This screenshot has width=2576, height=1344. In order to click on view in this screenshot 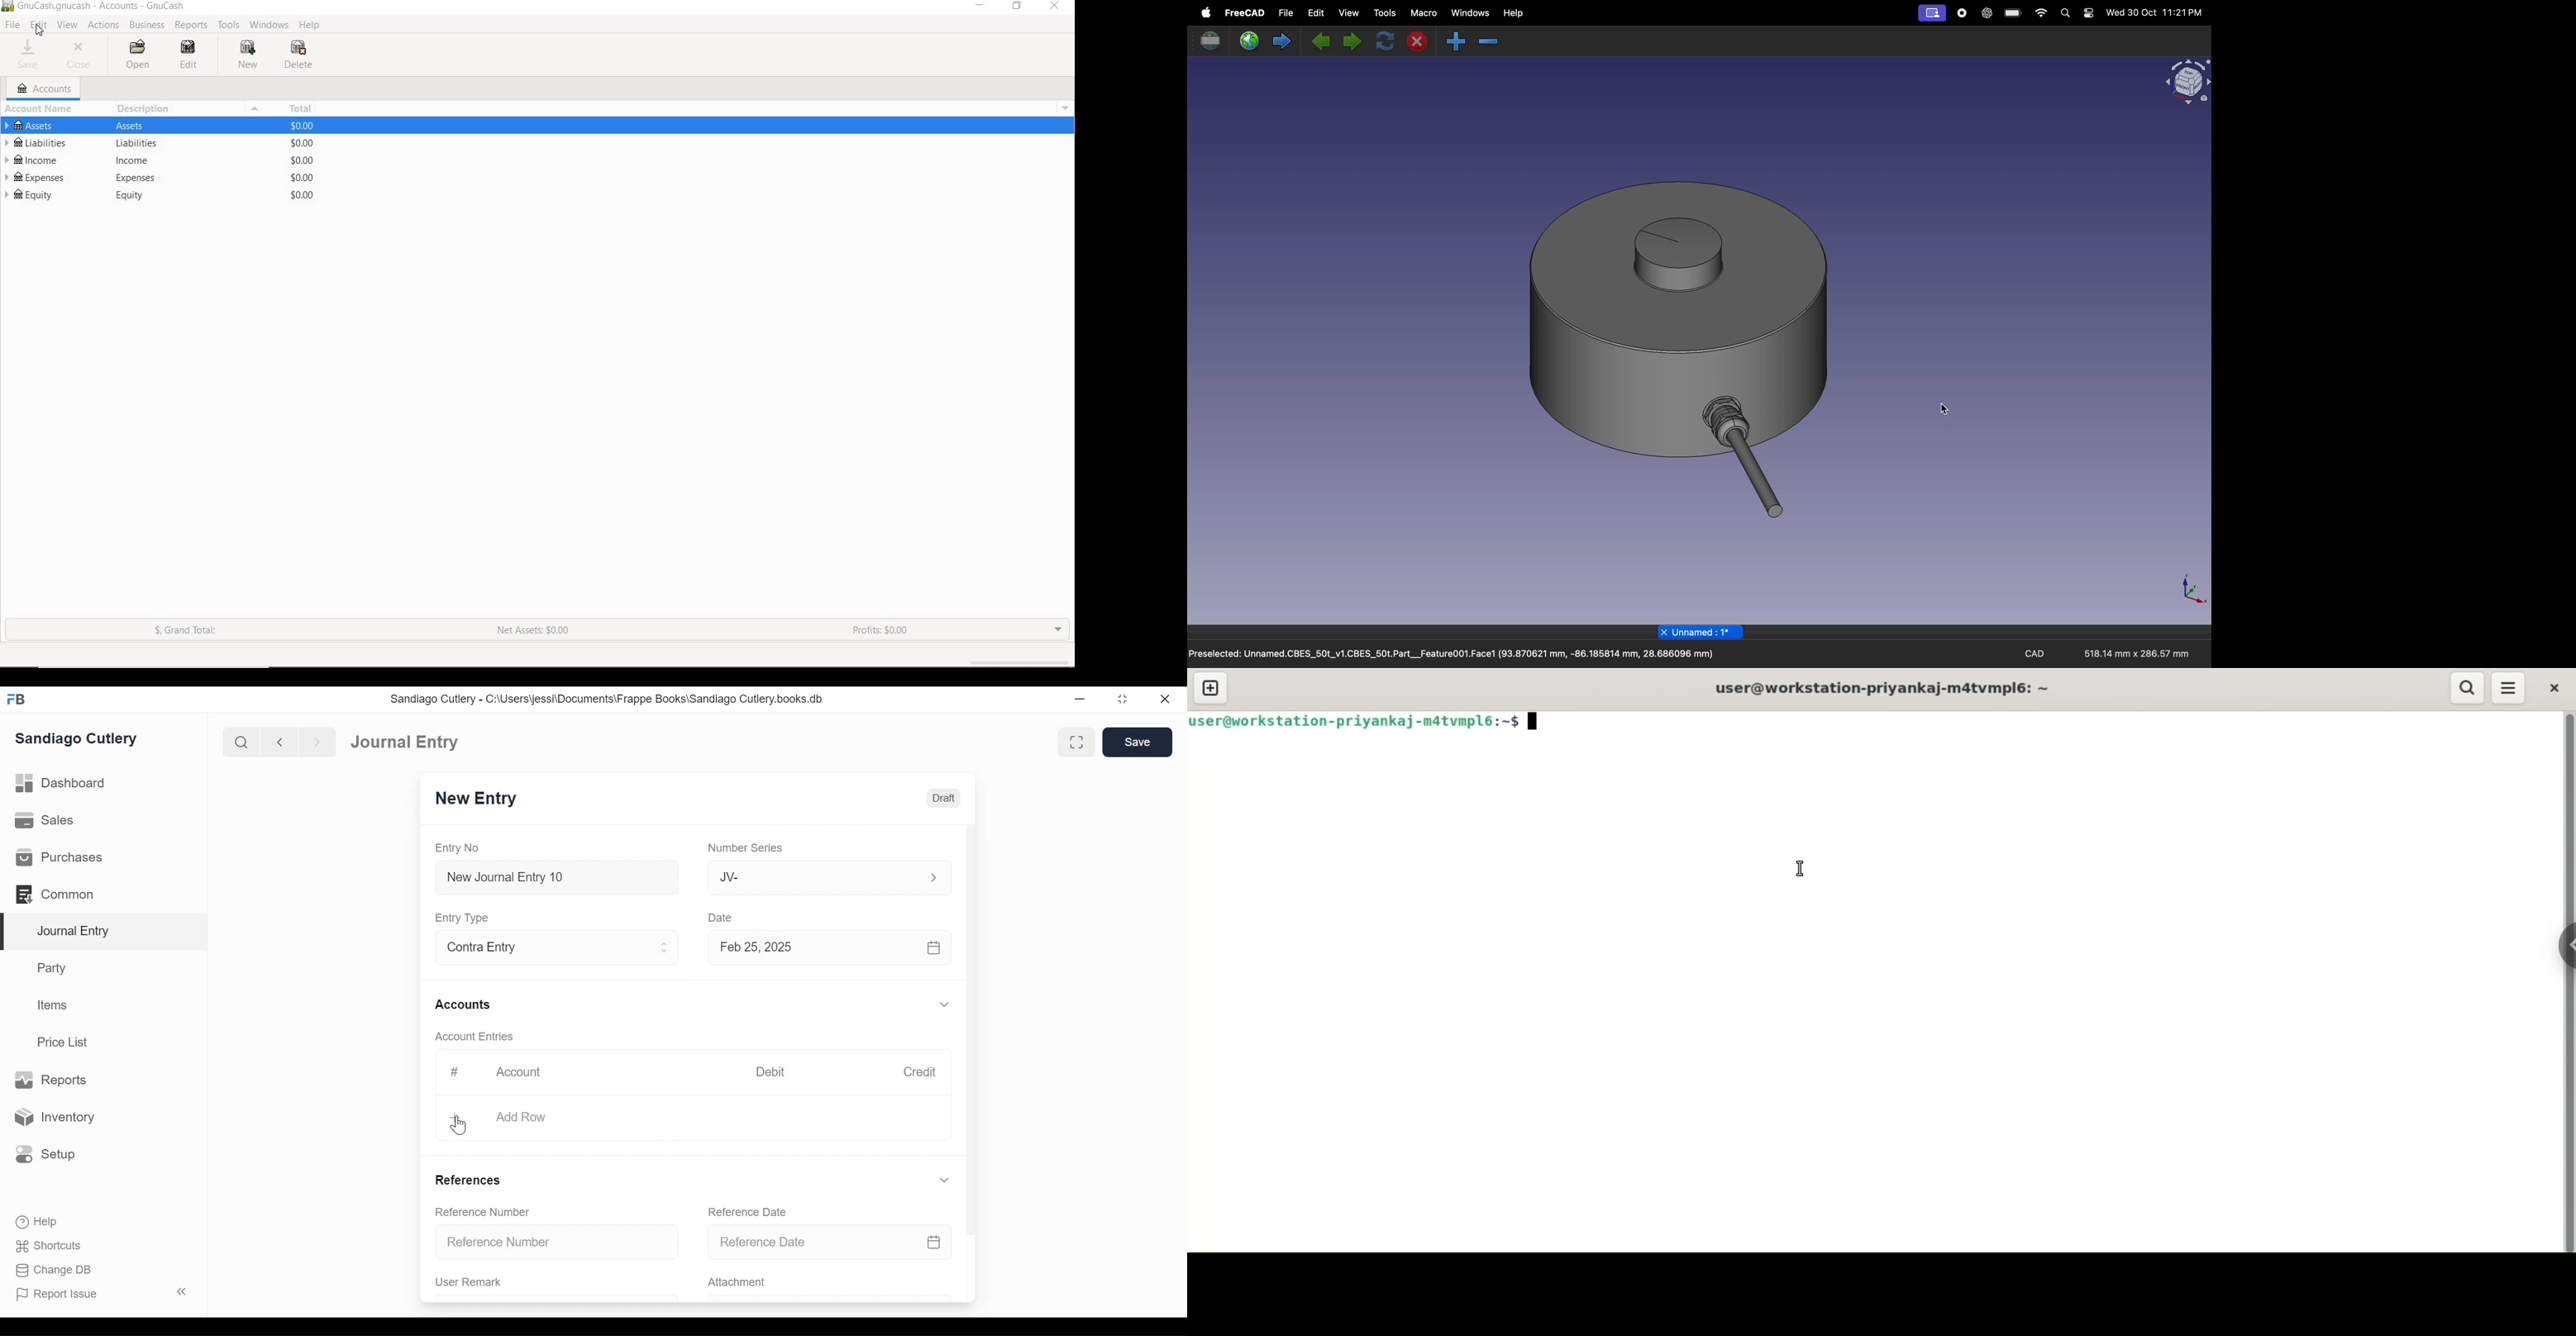, I will do `click(1350, 14)`.